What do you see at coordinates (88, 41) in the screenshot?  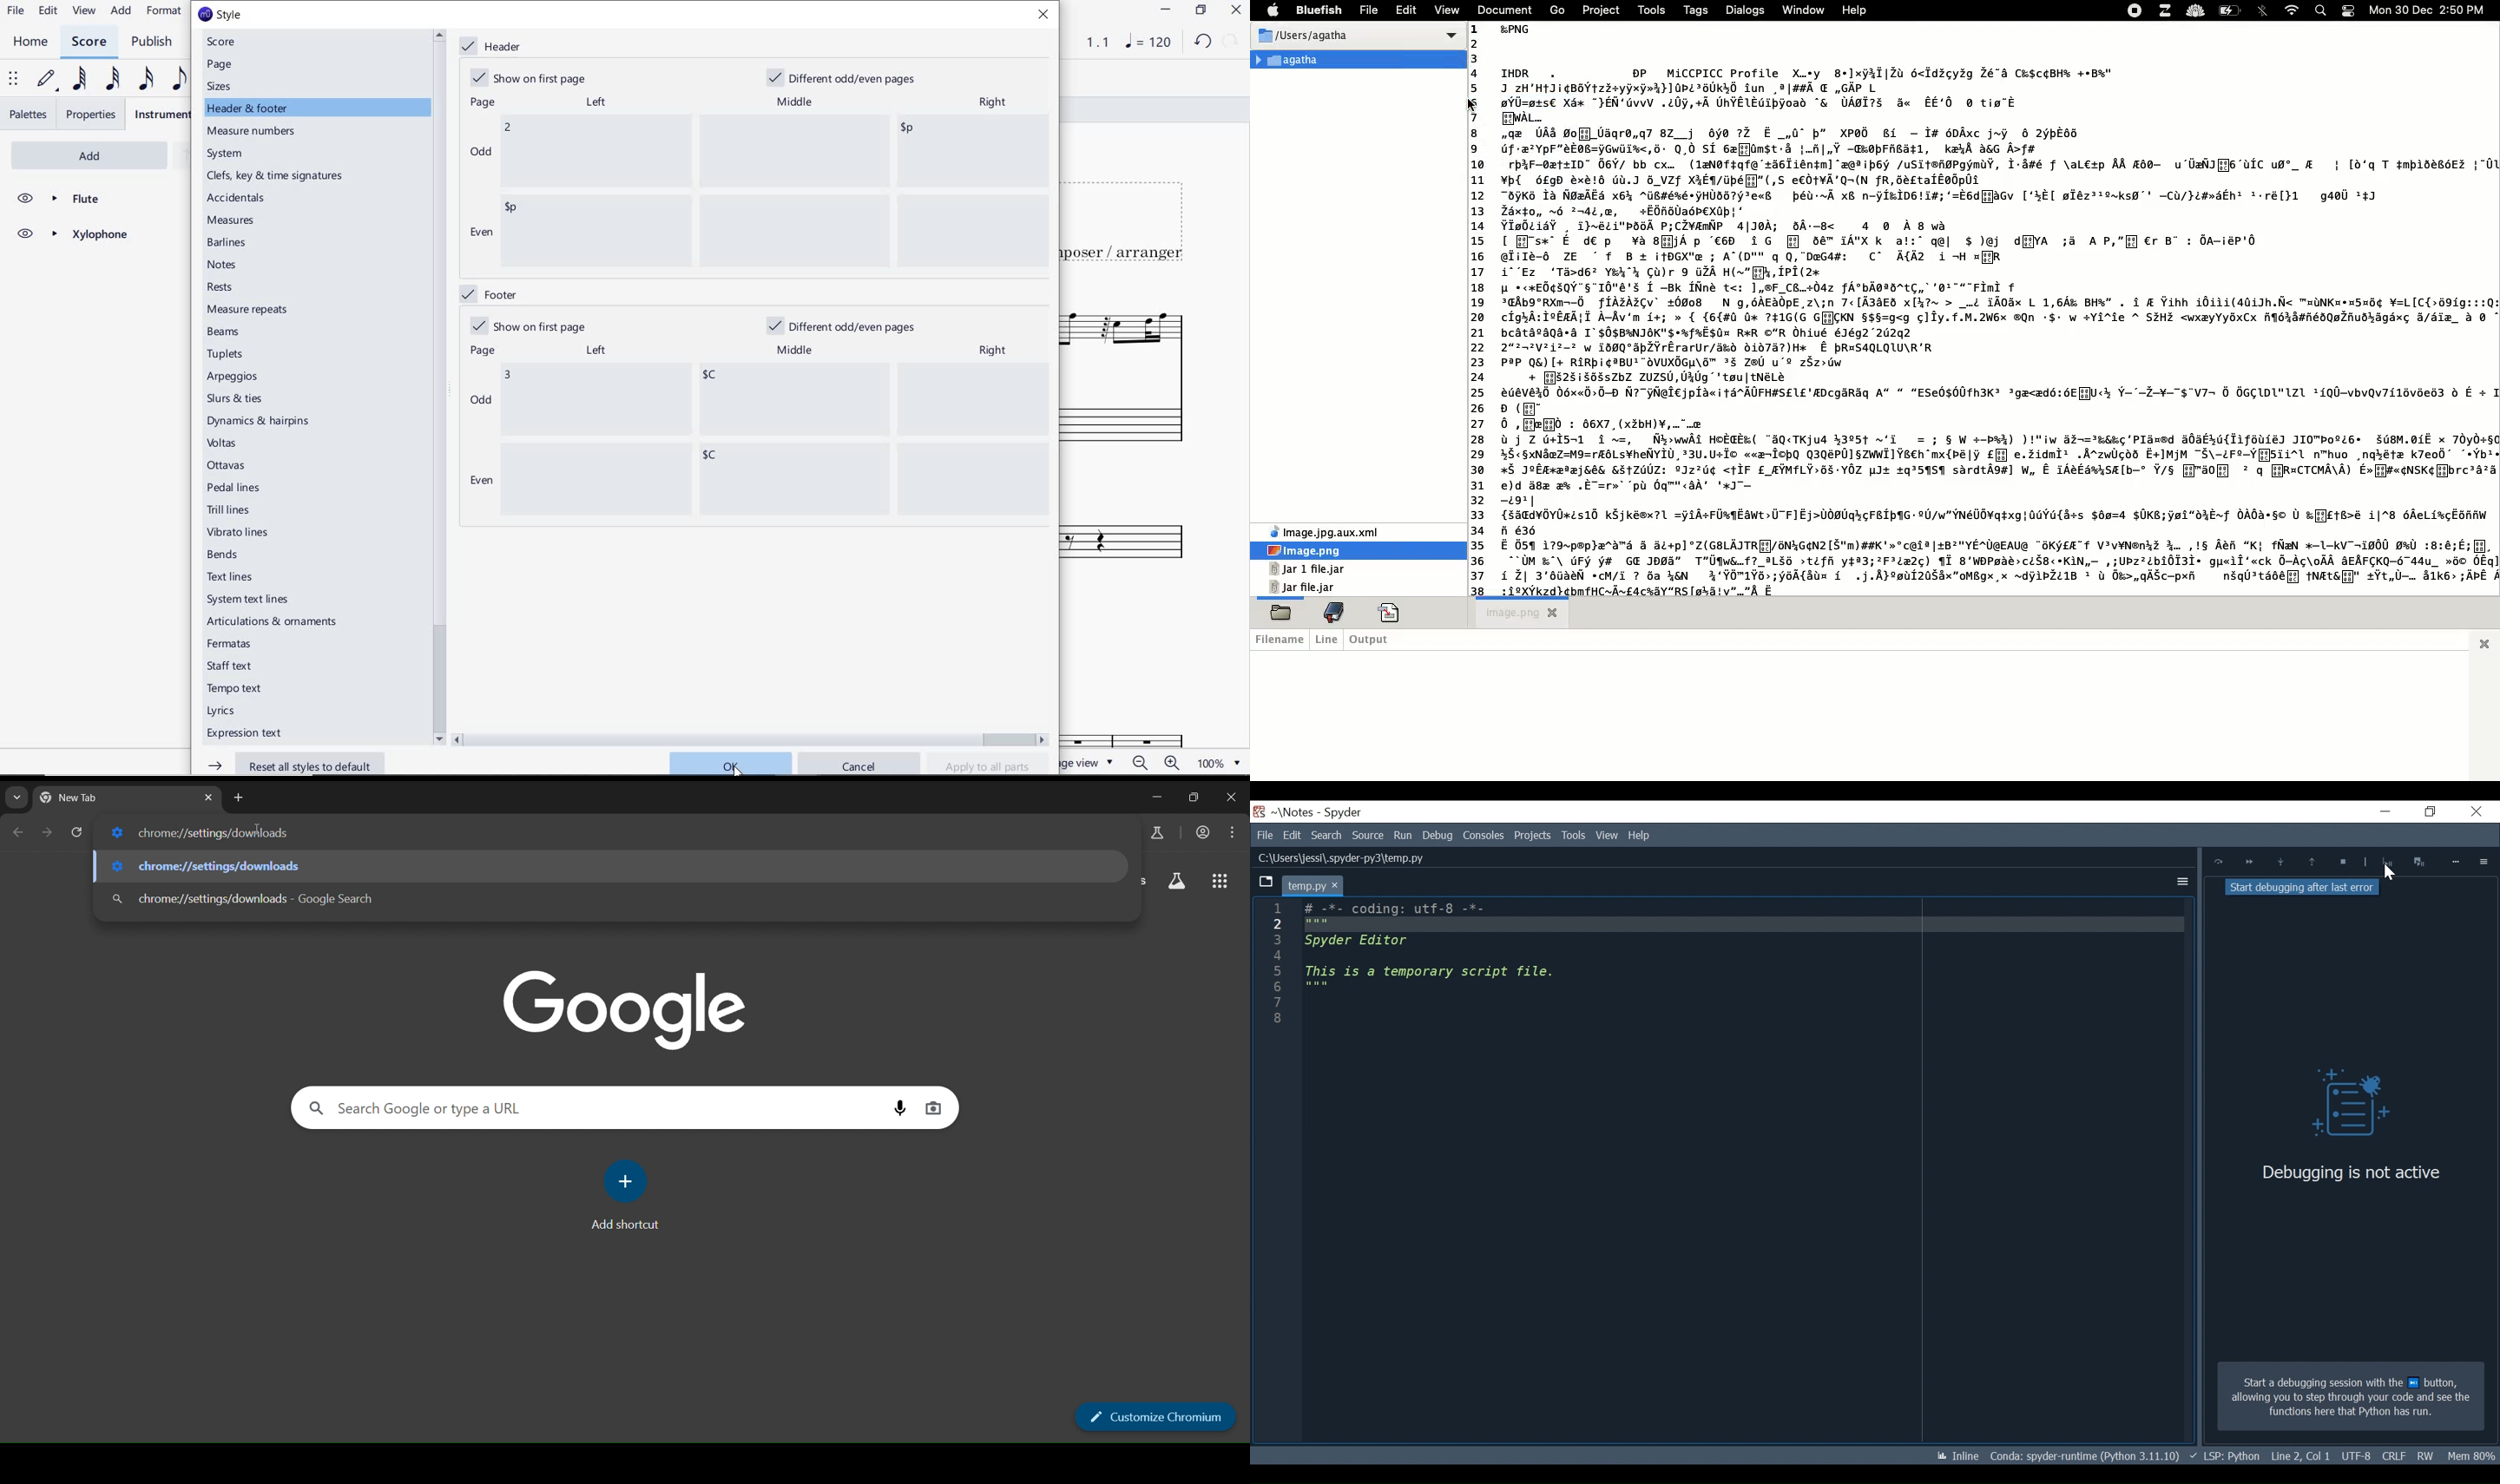 I see `SCORE` at bounding box center [88, 41].